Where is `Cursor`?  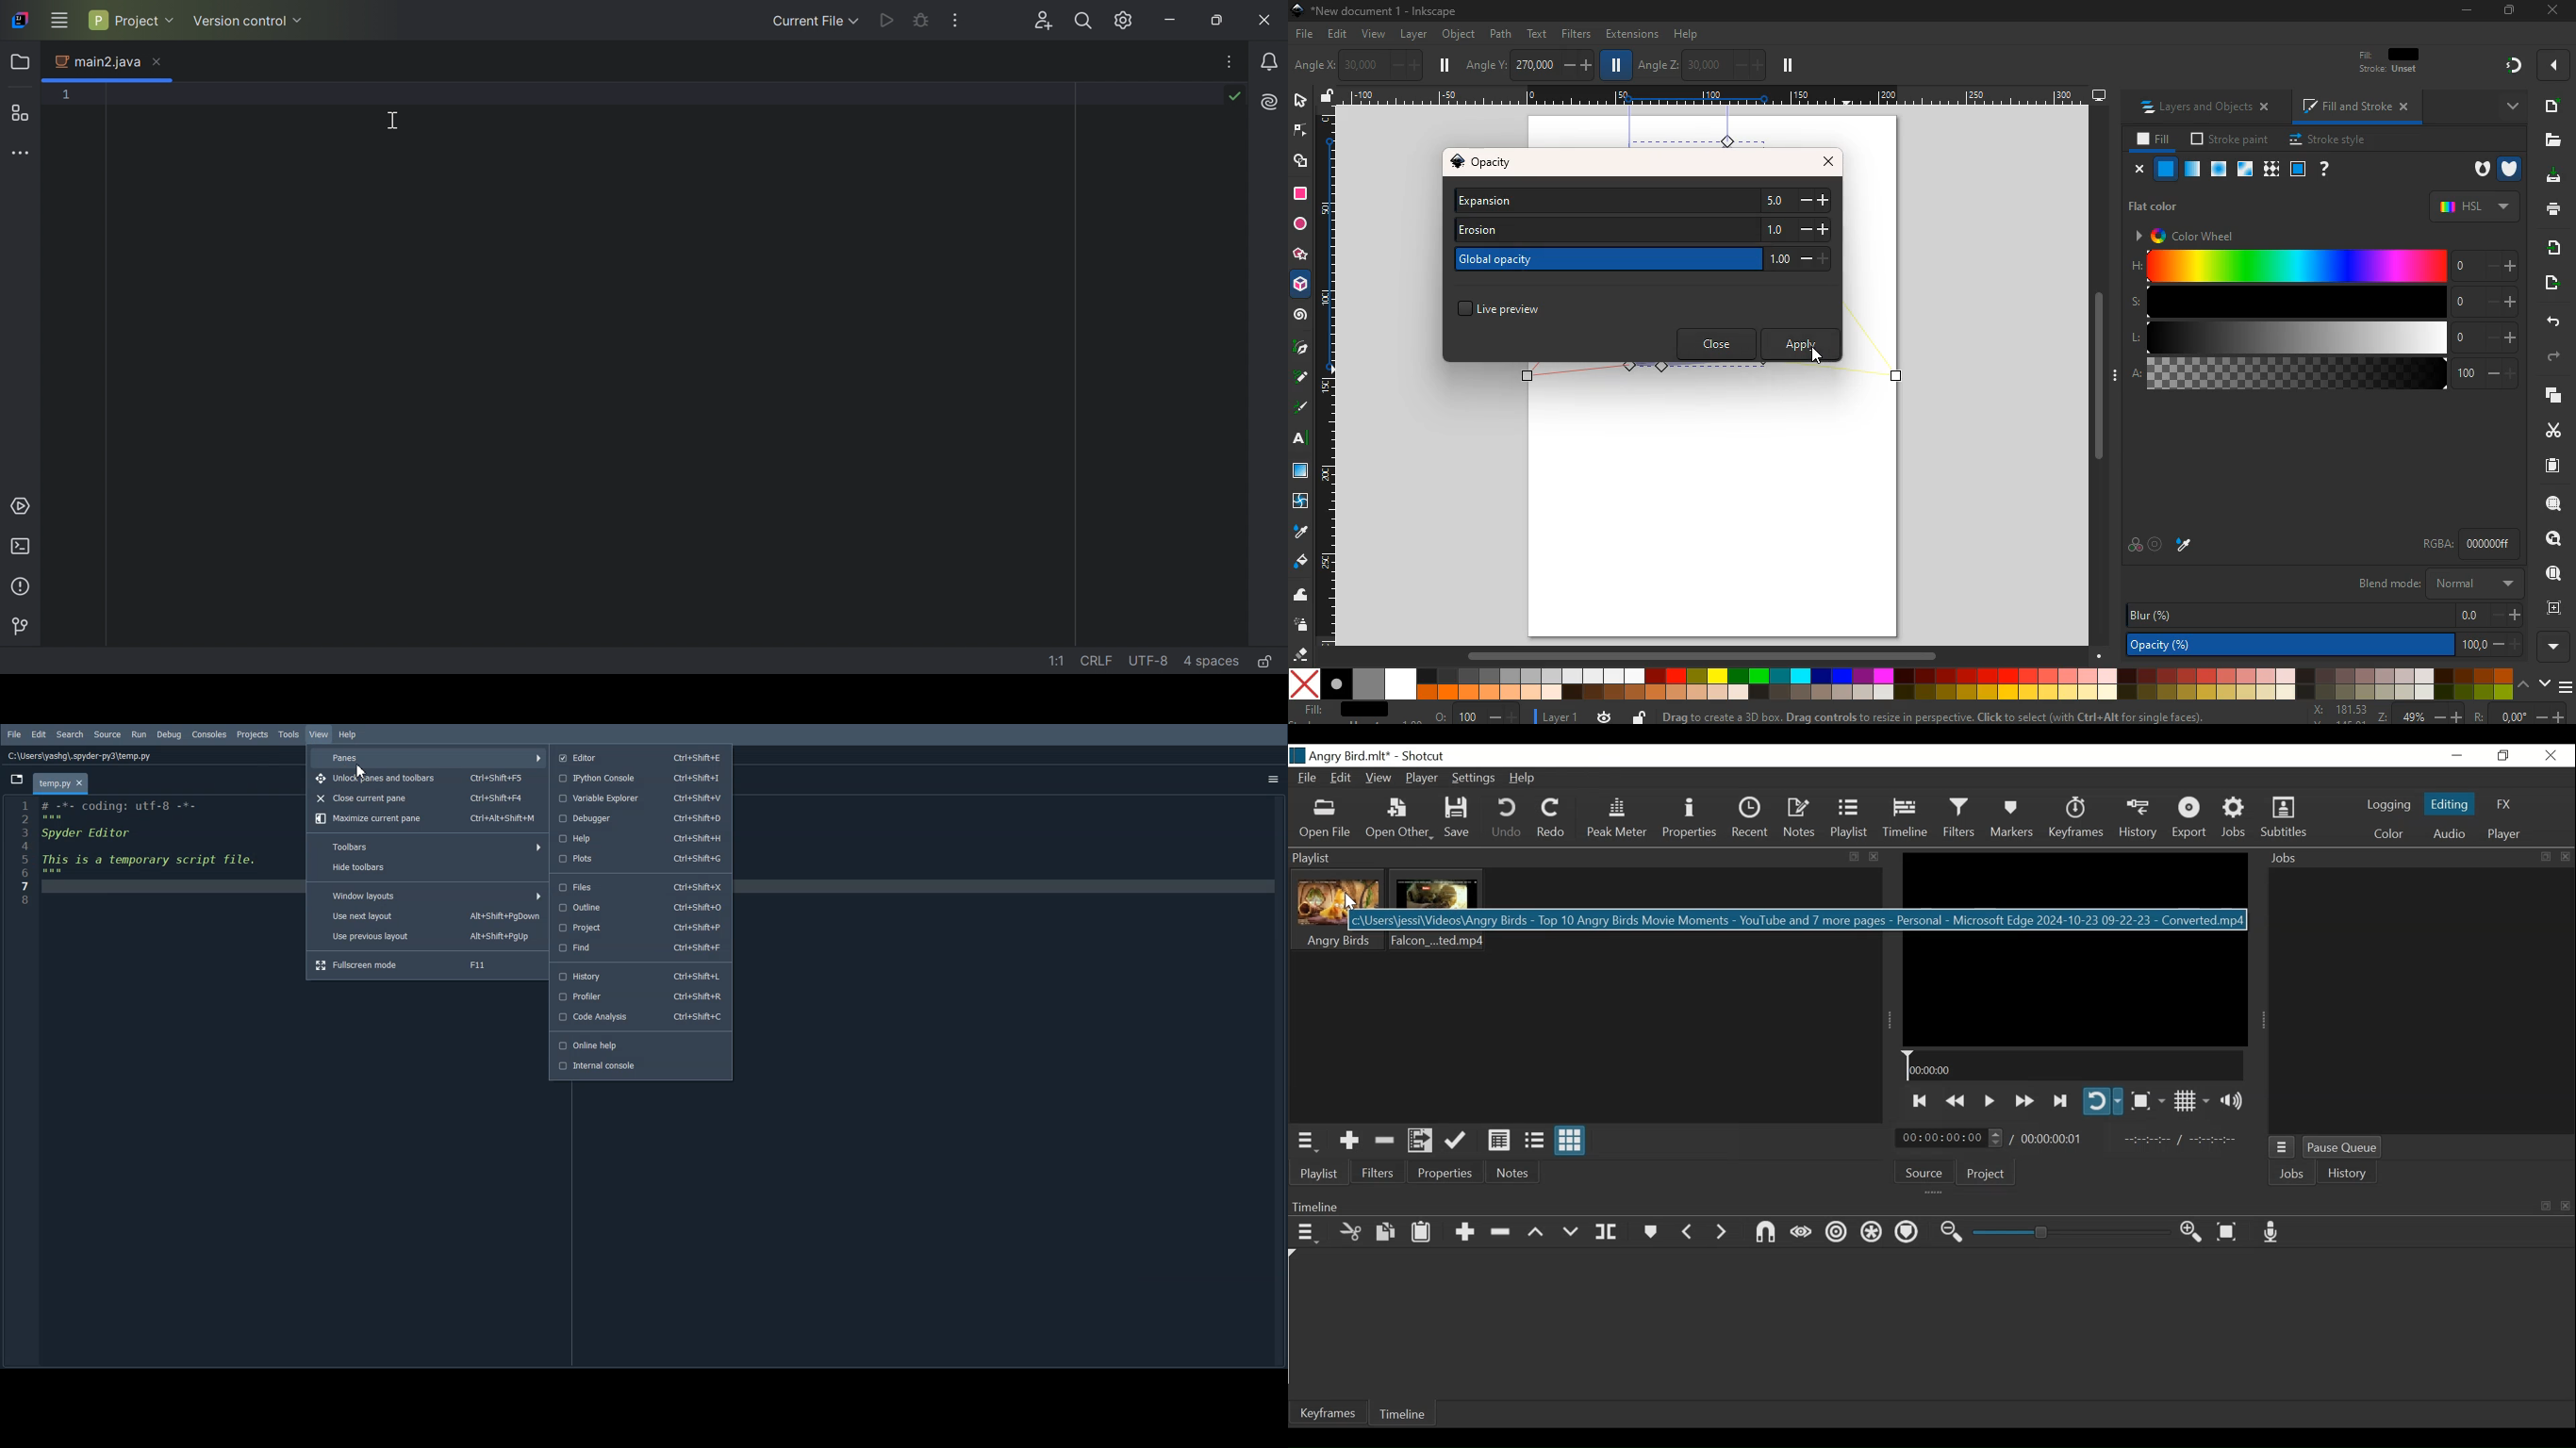 Cursor is located at coordinates (362, 772).